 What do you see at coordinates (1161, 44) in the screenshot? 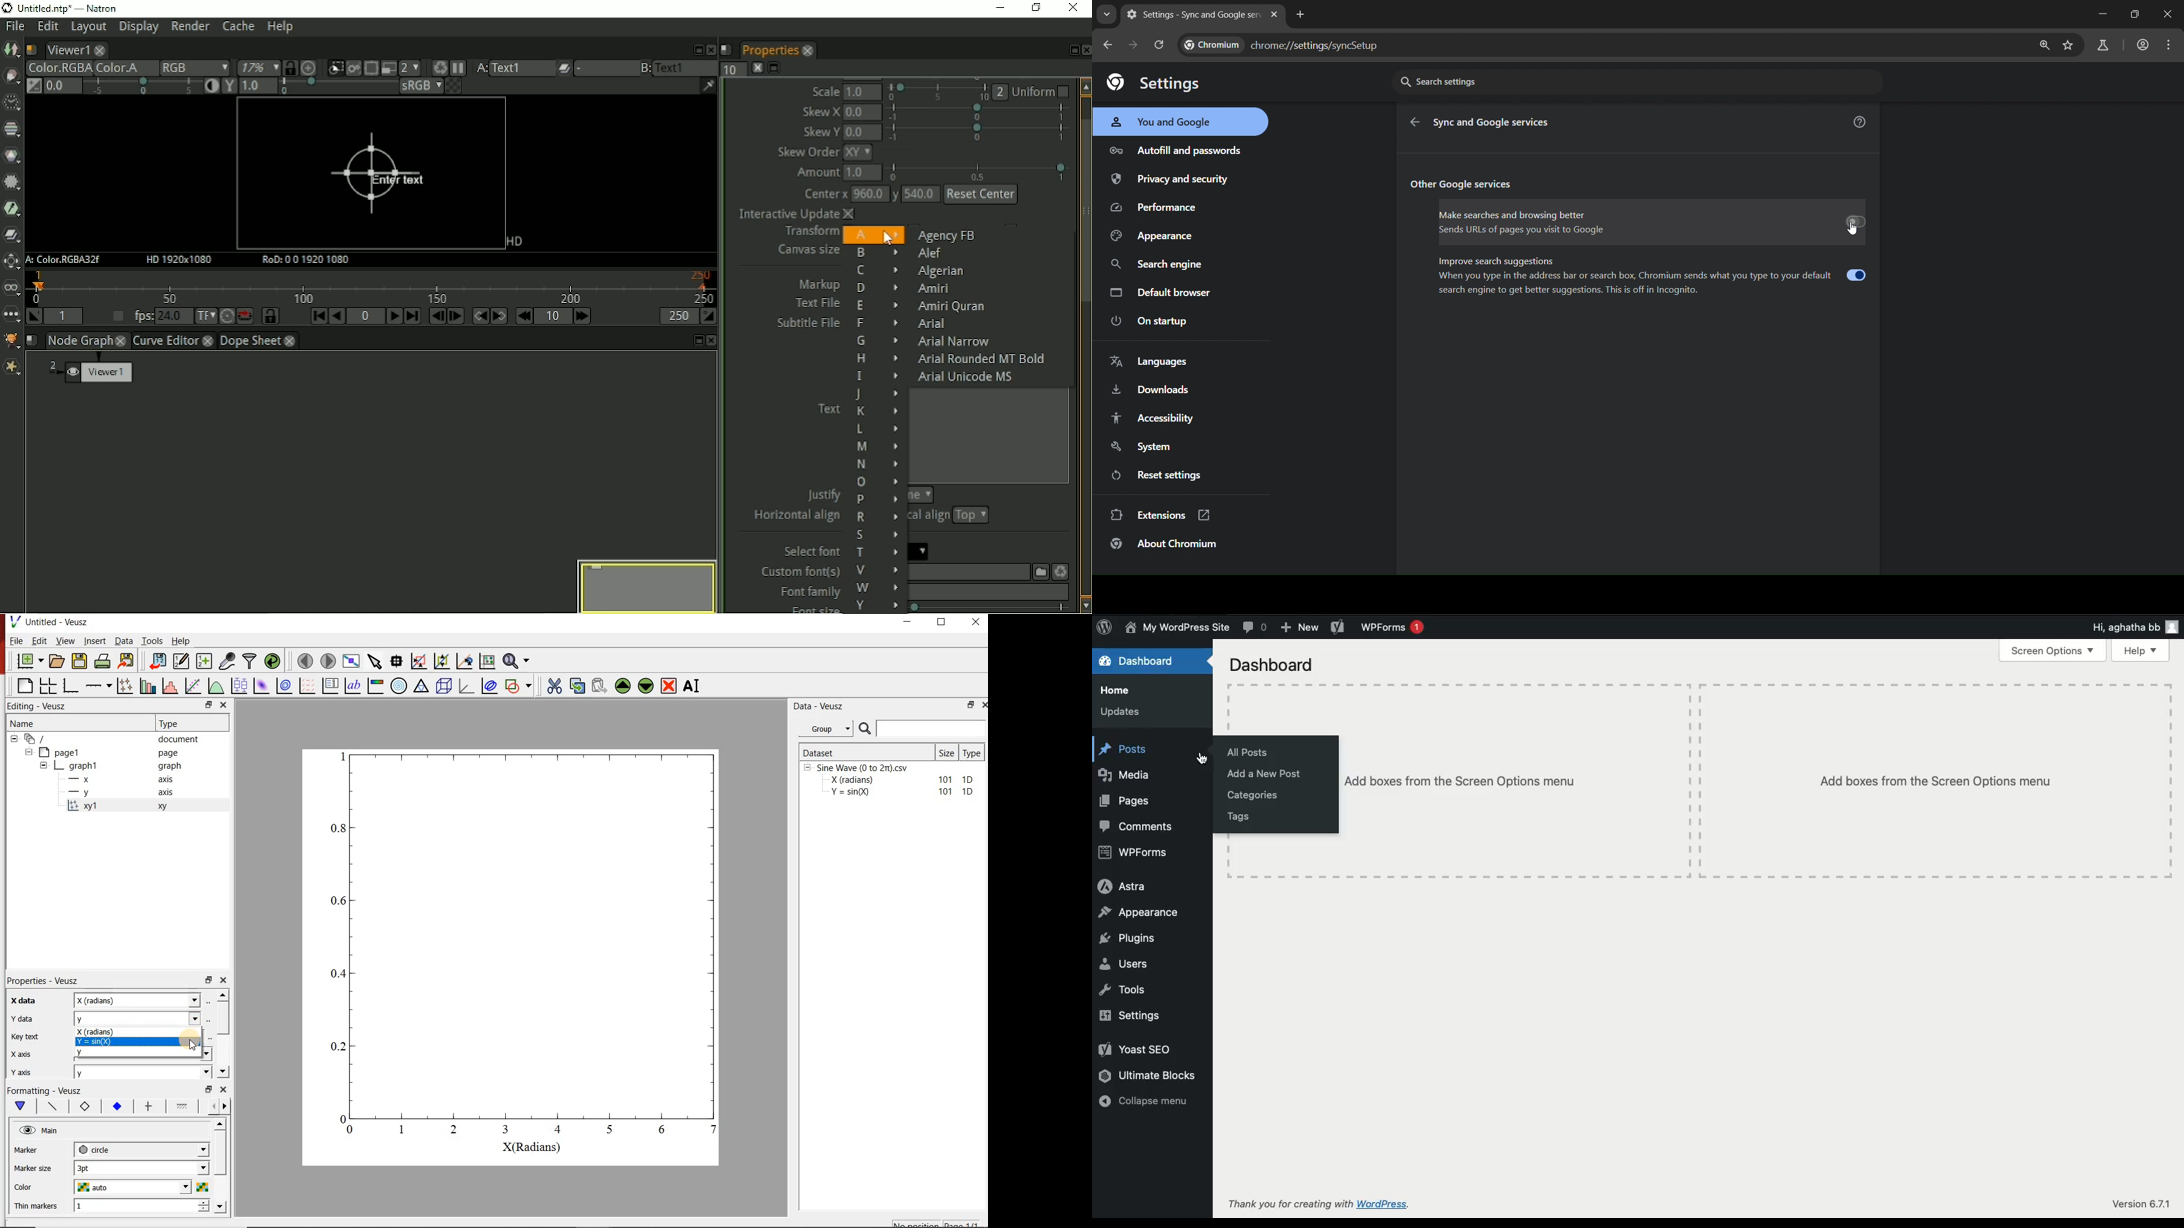
I see `reload page` at bounding box center [1161, 44].